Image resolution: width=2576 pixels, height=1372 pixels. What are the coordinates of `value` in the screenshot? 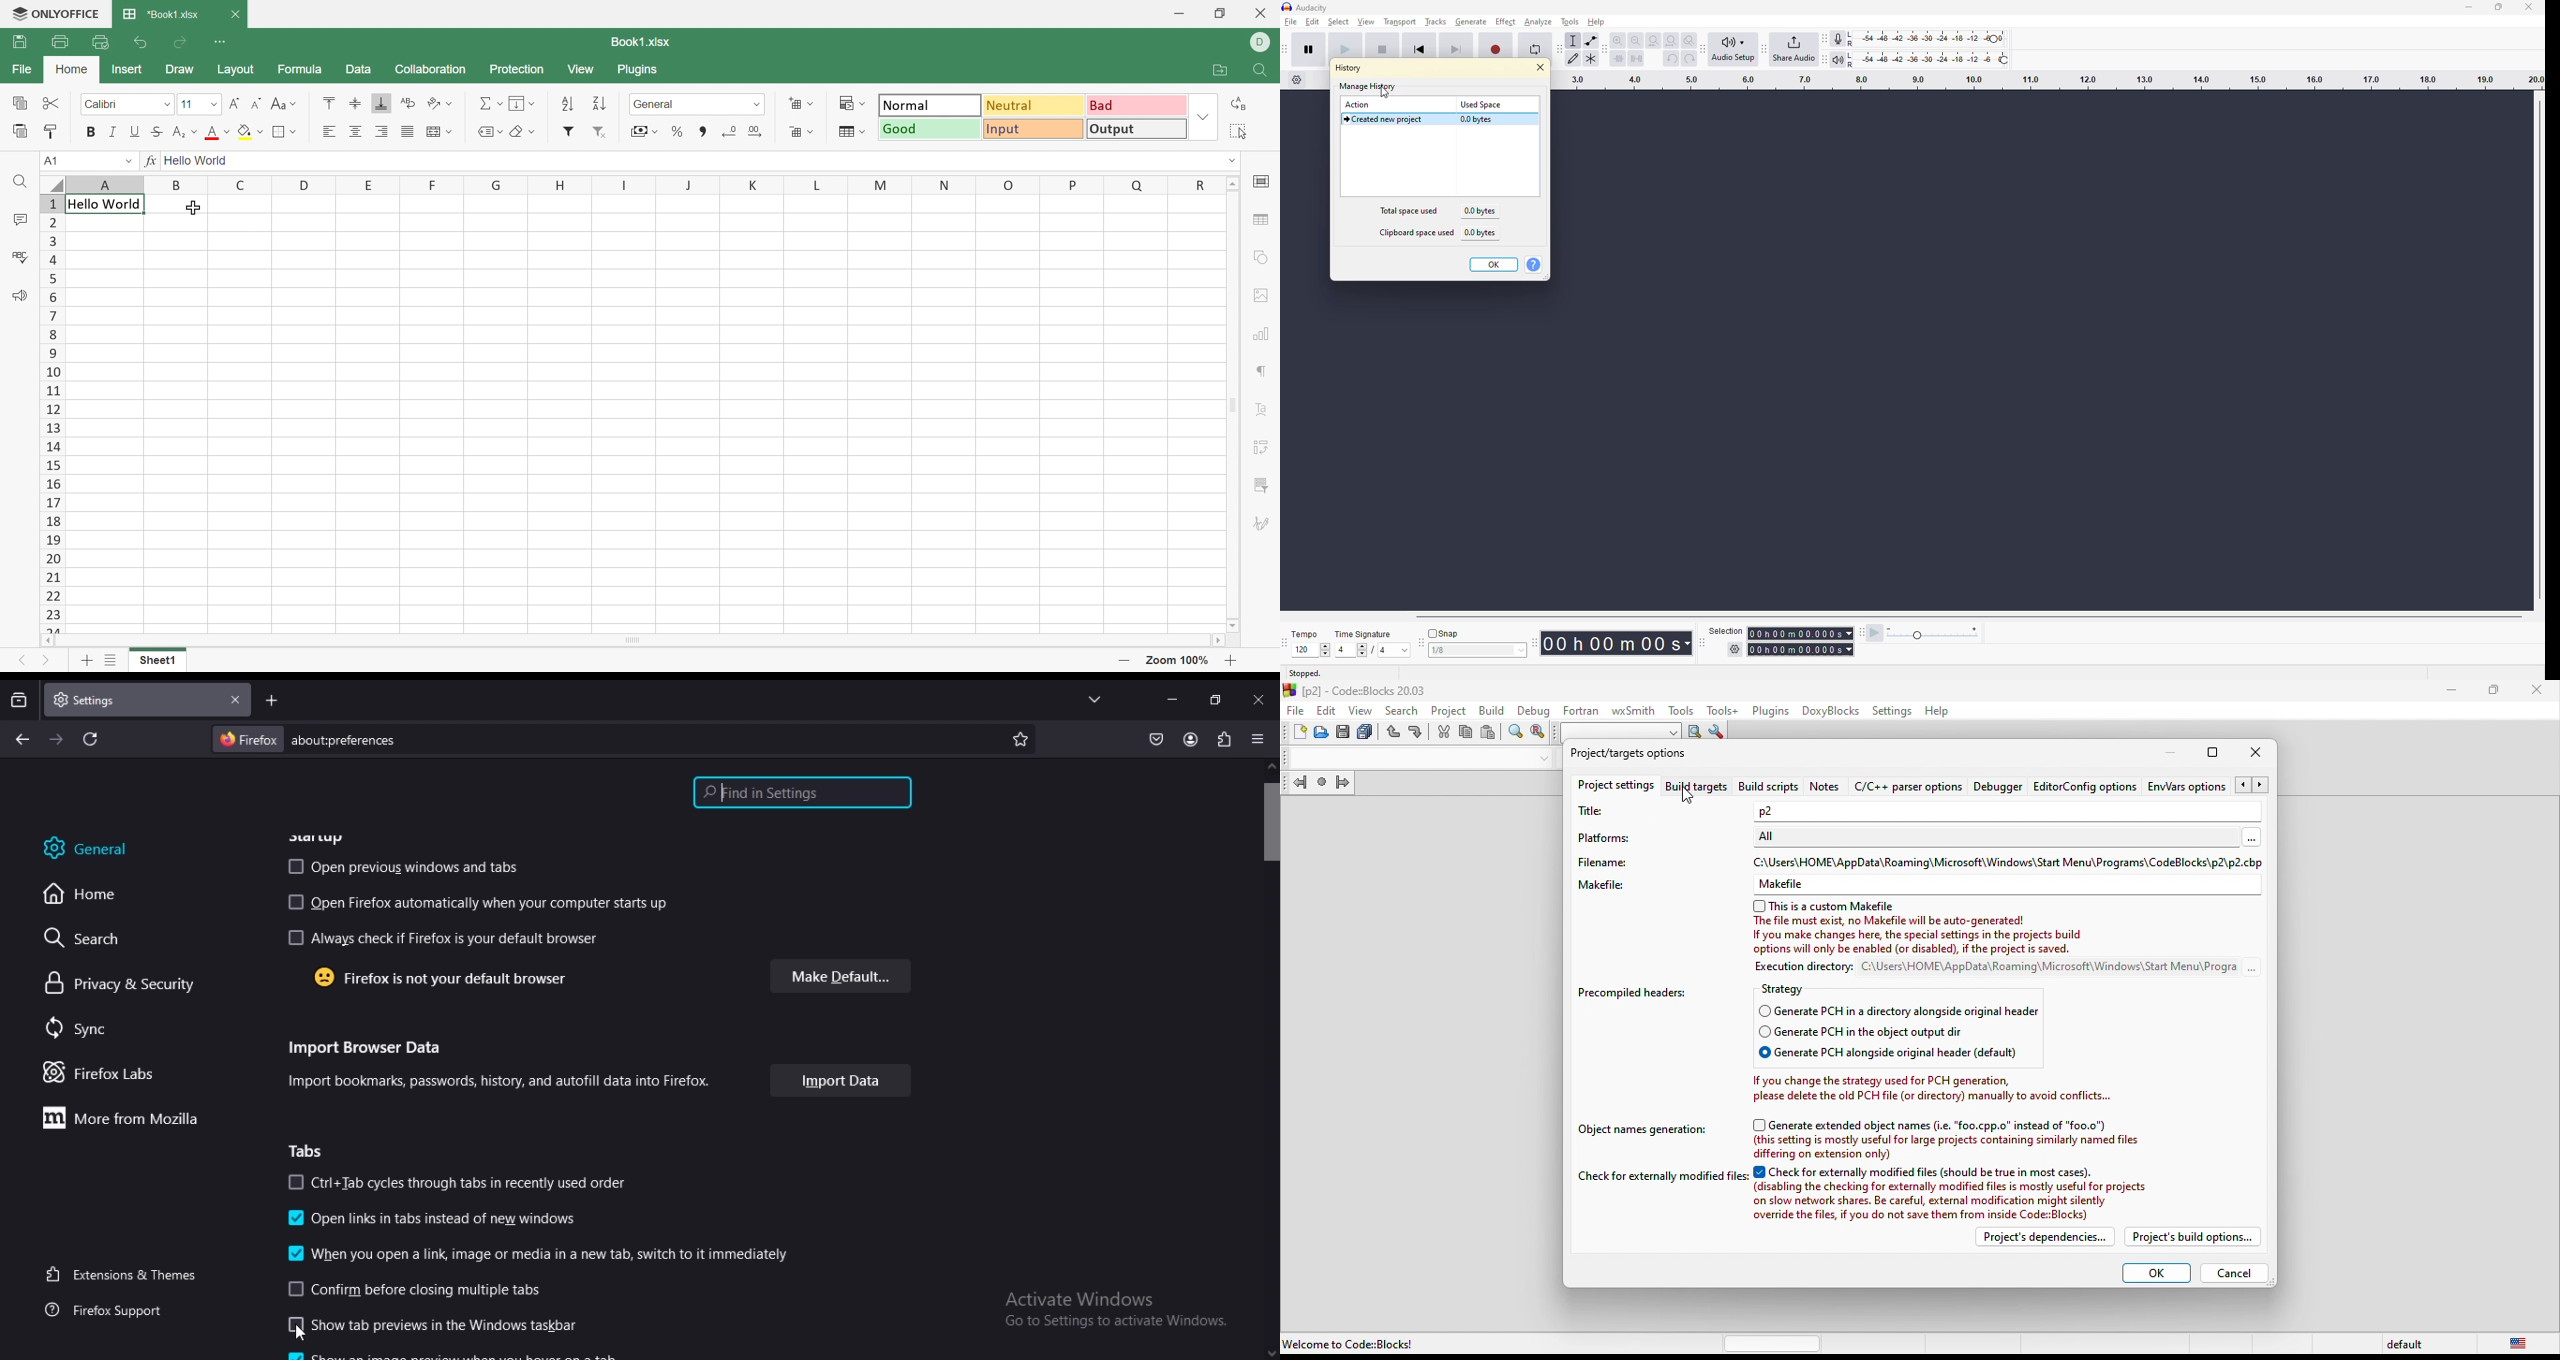 It's located at (1308, 651).